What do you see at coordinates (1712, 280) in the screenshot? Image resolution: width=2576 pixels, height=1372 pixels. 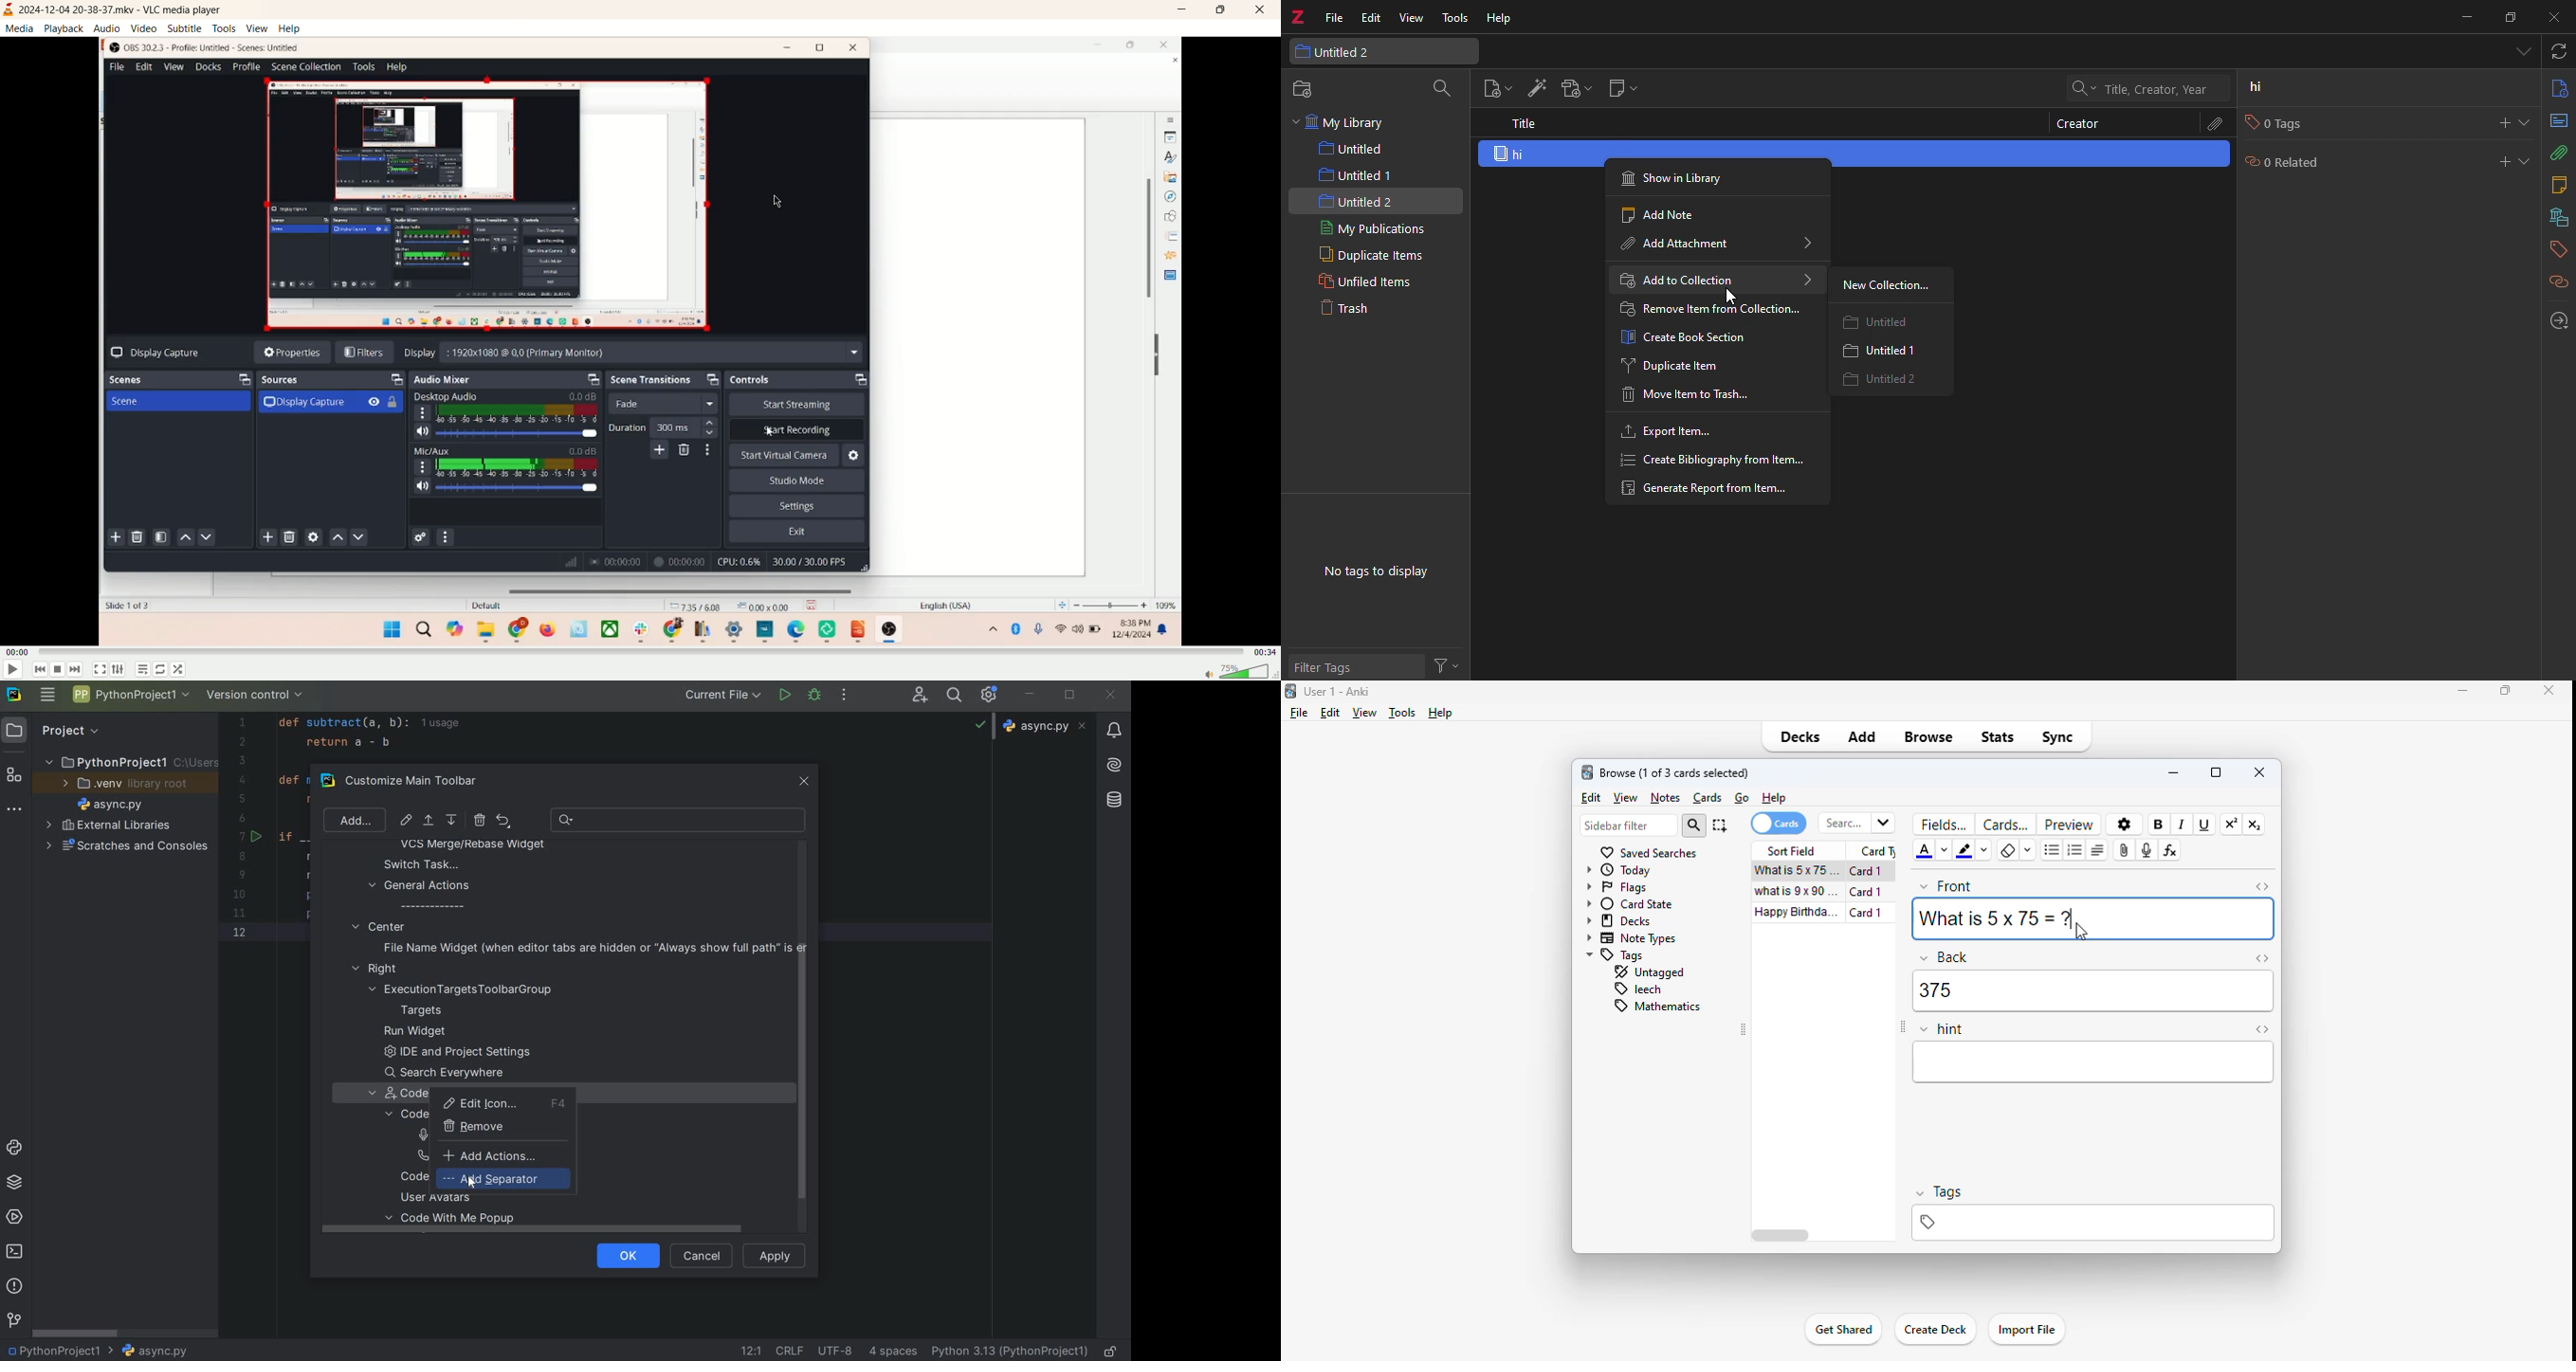 I see `add to collection` at bounding box center [1712, 280].